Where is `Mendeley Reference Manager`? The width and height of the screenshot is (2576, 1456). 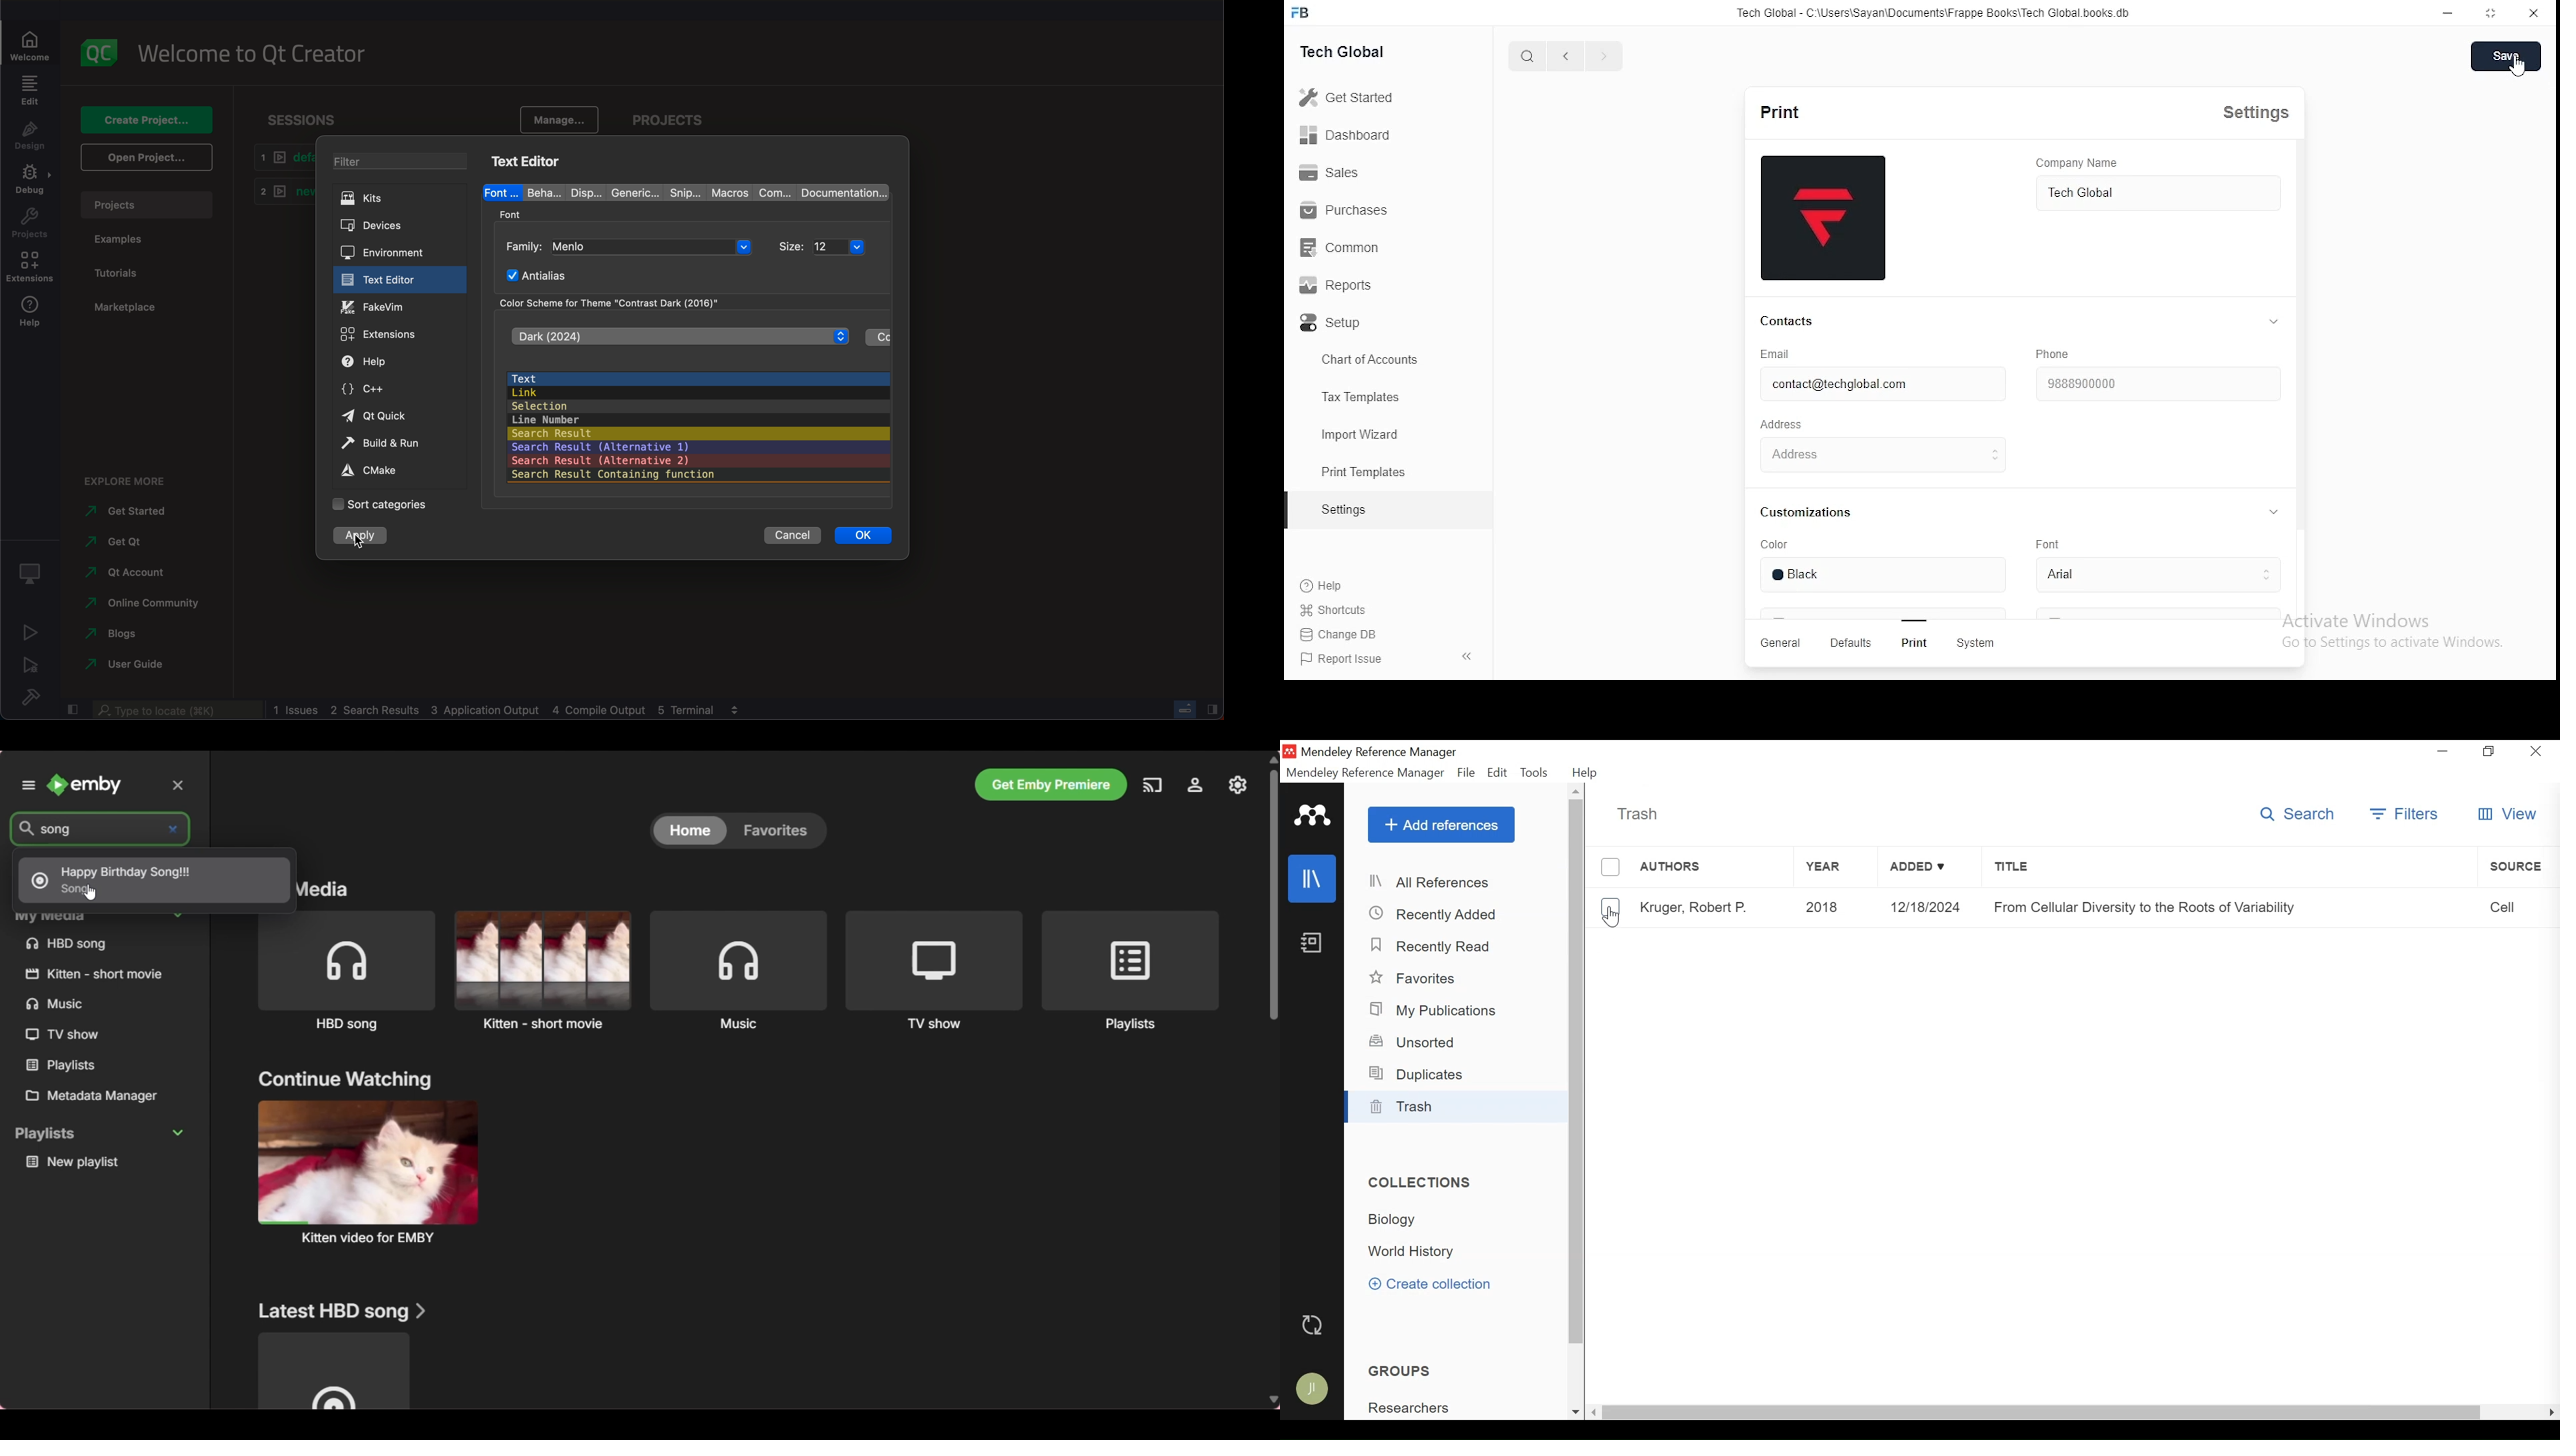 Mendeley Reference Manager is located at coordinates (1379, 753).